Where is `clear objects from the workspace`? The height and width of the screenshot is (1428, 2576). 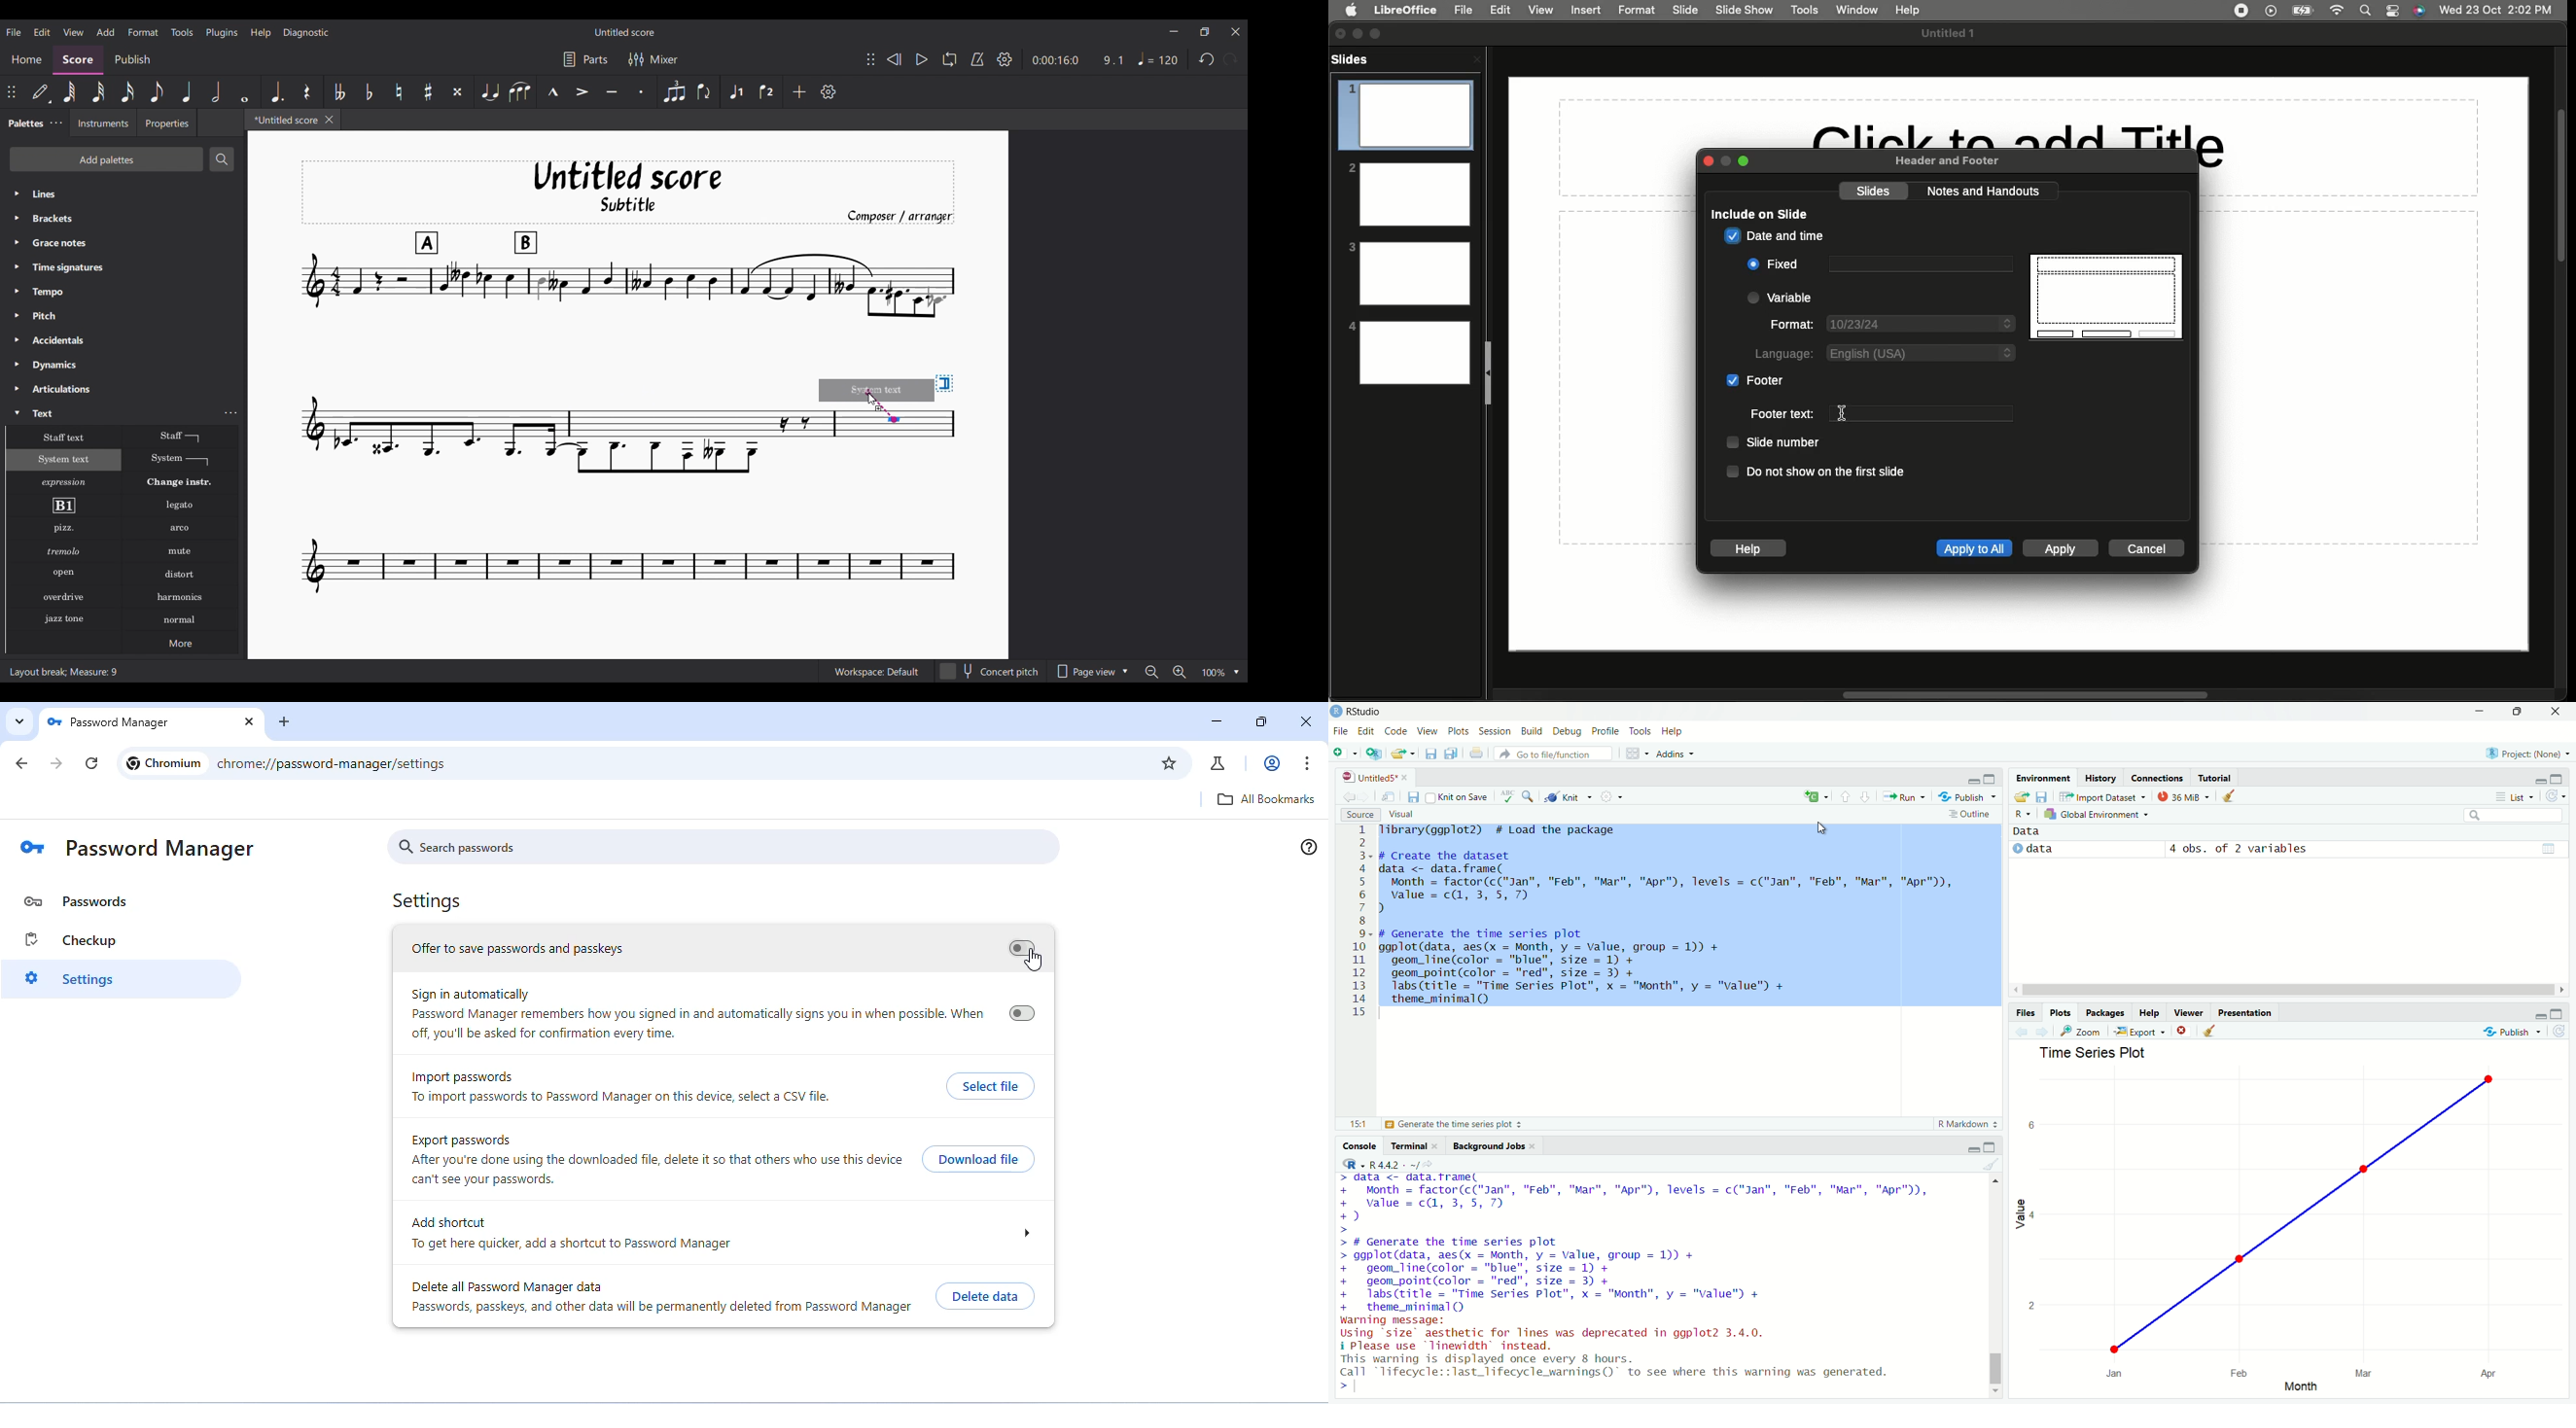
clear objects from the workspace is located at coordinates (2231, 797).